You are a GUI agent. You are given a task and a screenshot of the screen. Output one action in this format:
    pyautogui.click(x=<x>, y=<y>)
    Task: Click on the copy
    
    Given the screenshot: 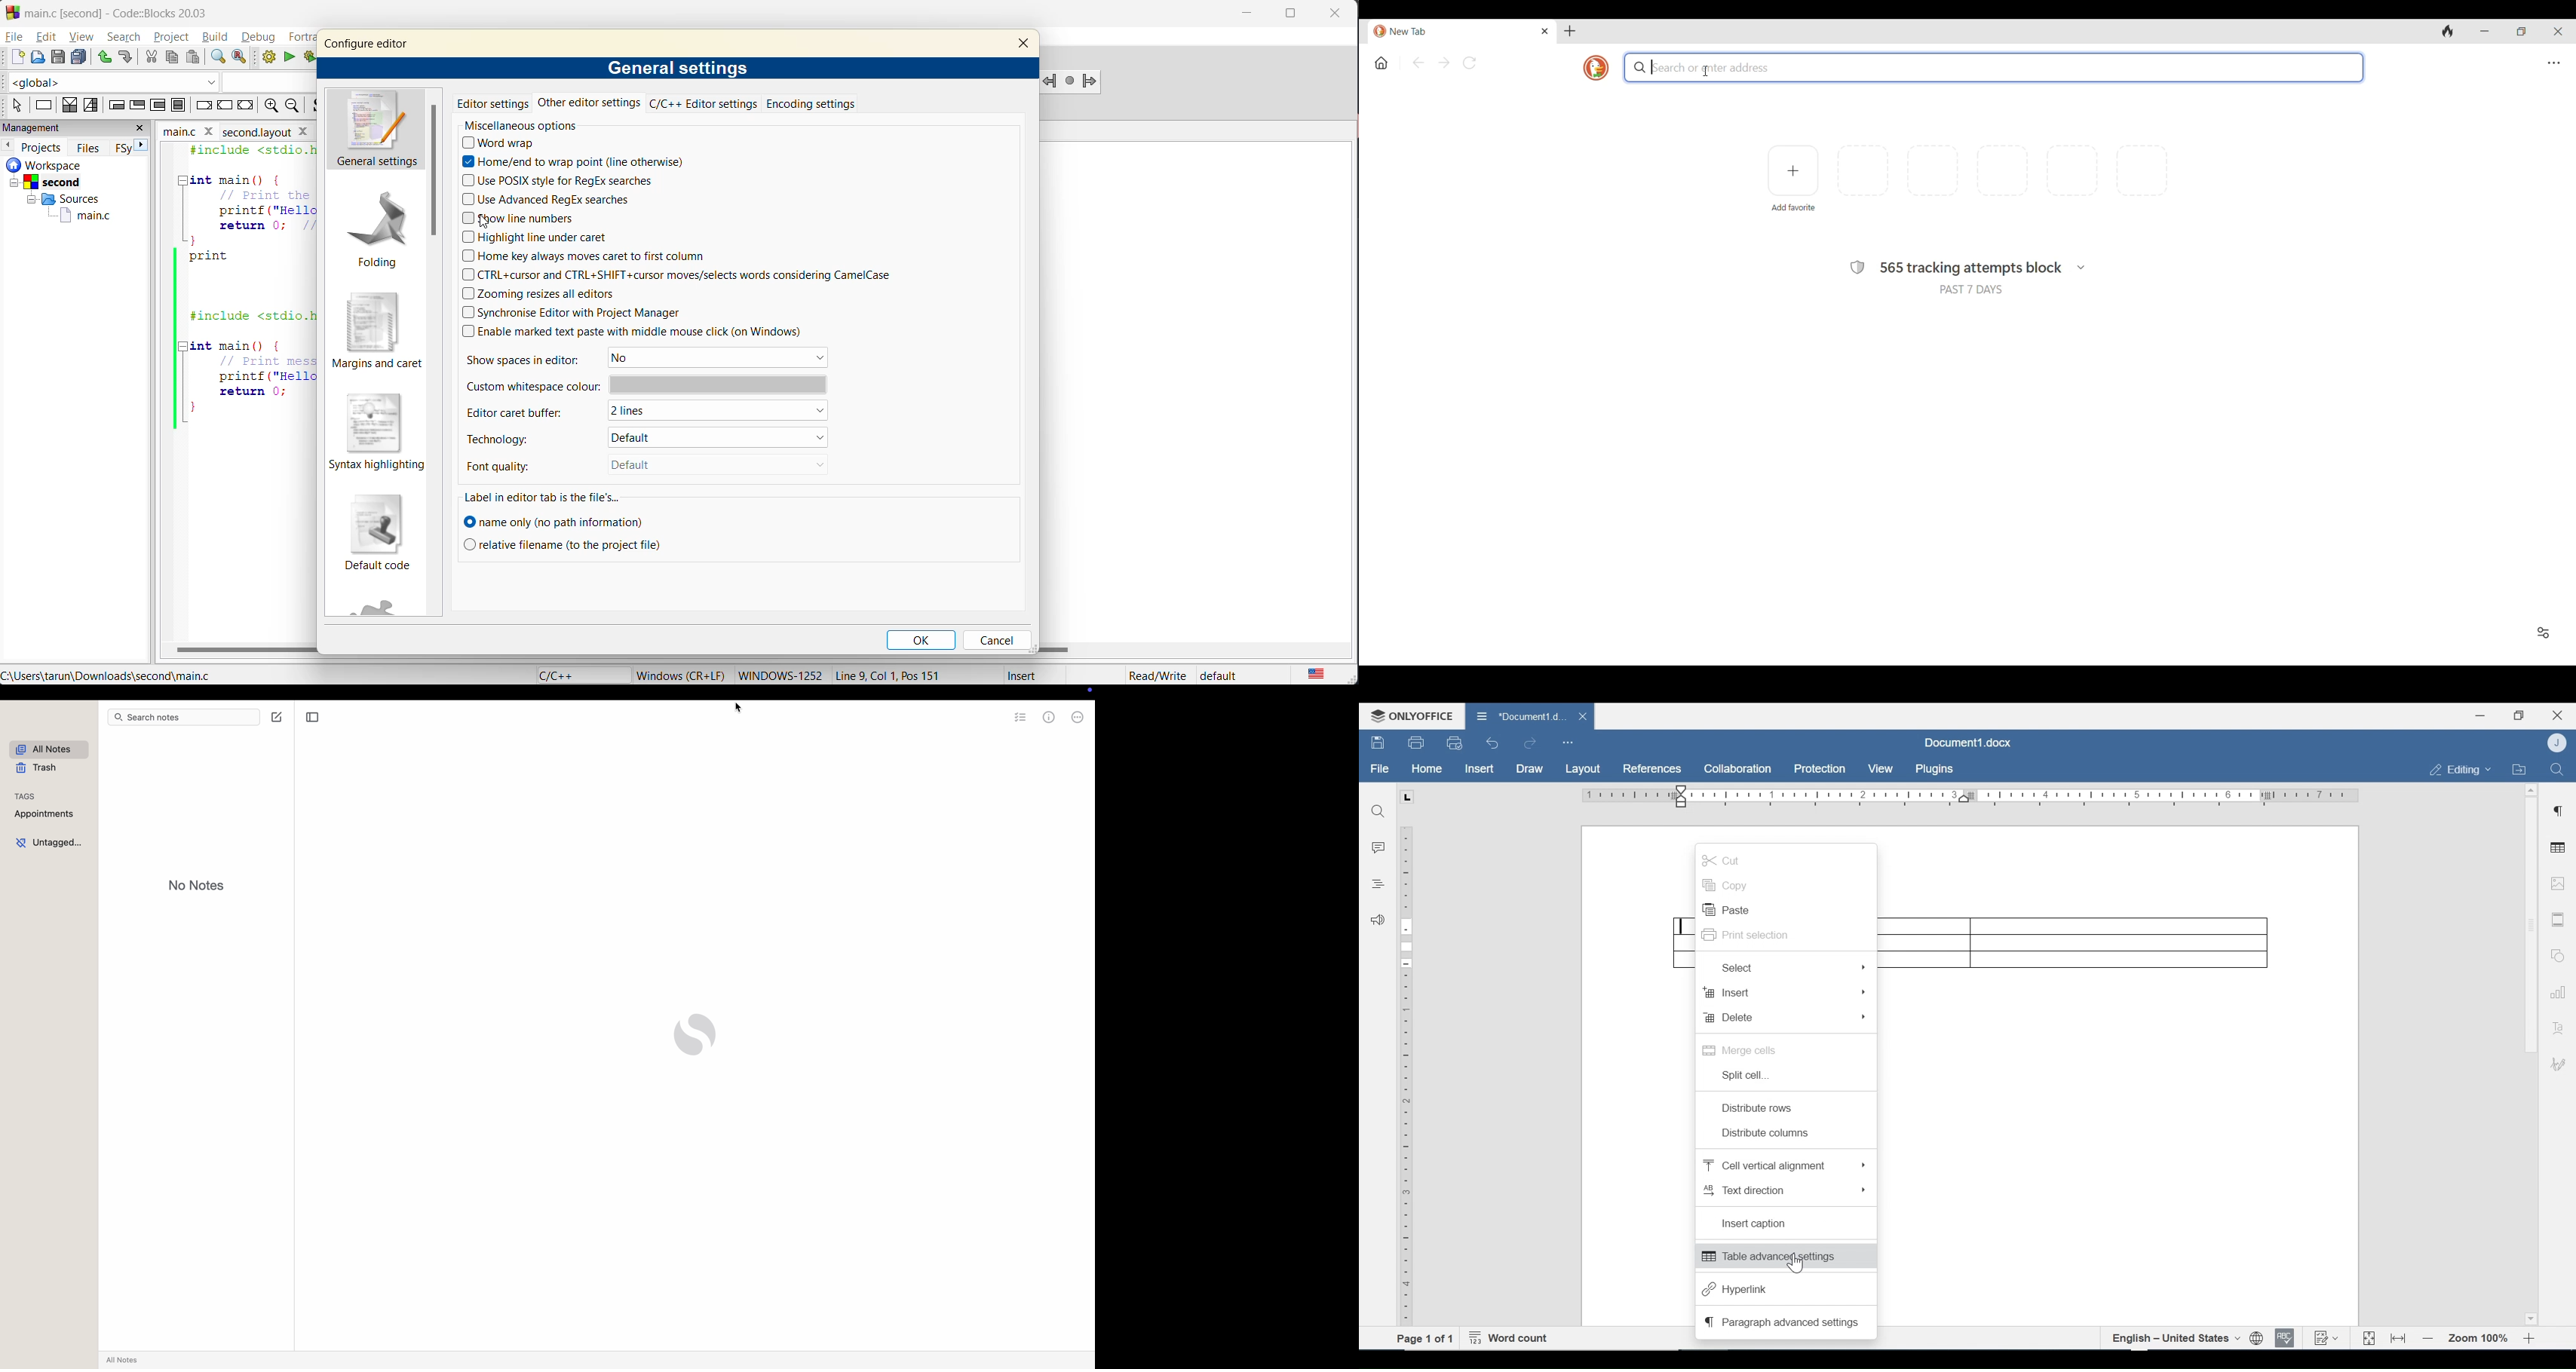 What is the action you would take?
    pyautogui.click(x=173, y=58)
    